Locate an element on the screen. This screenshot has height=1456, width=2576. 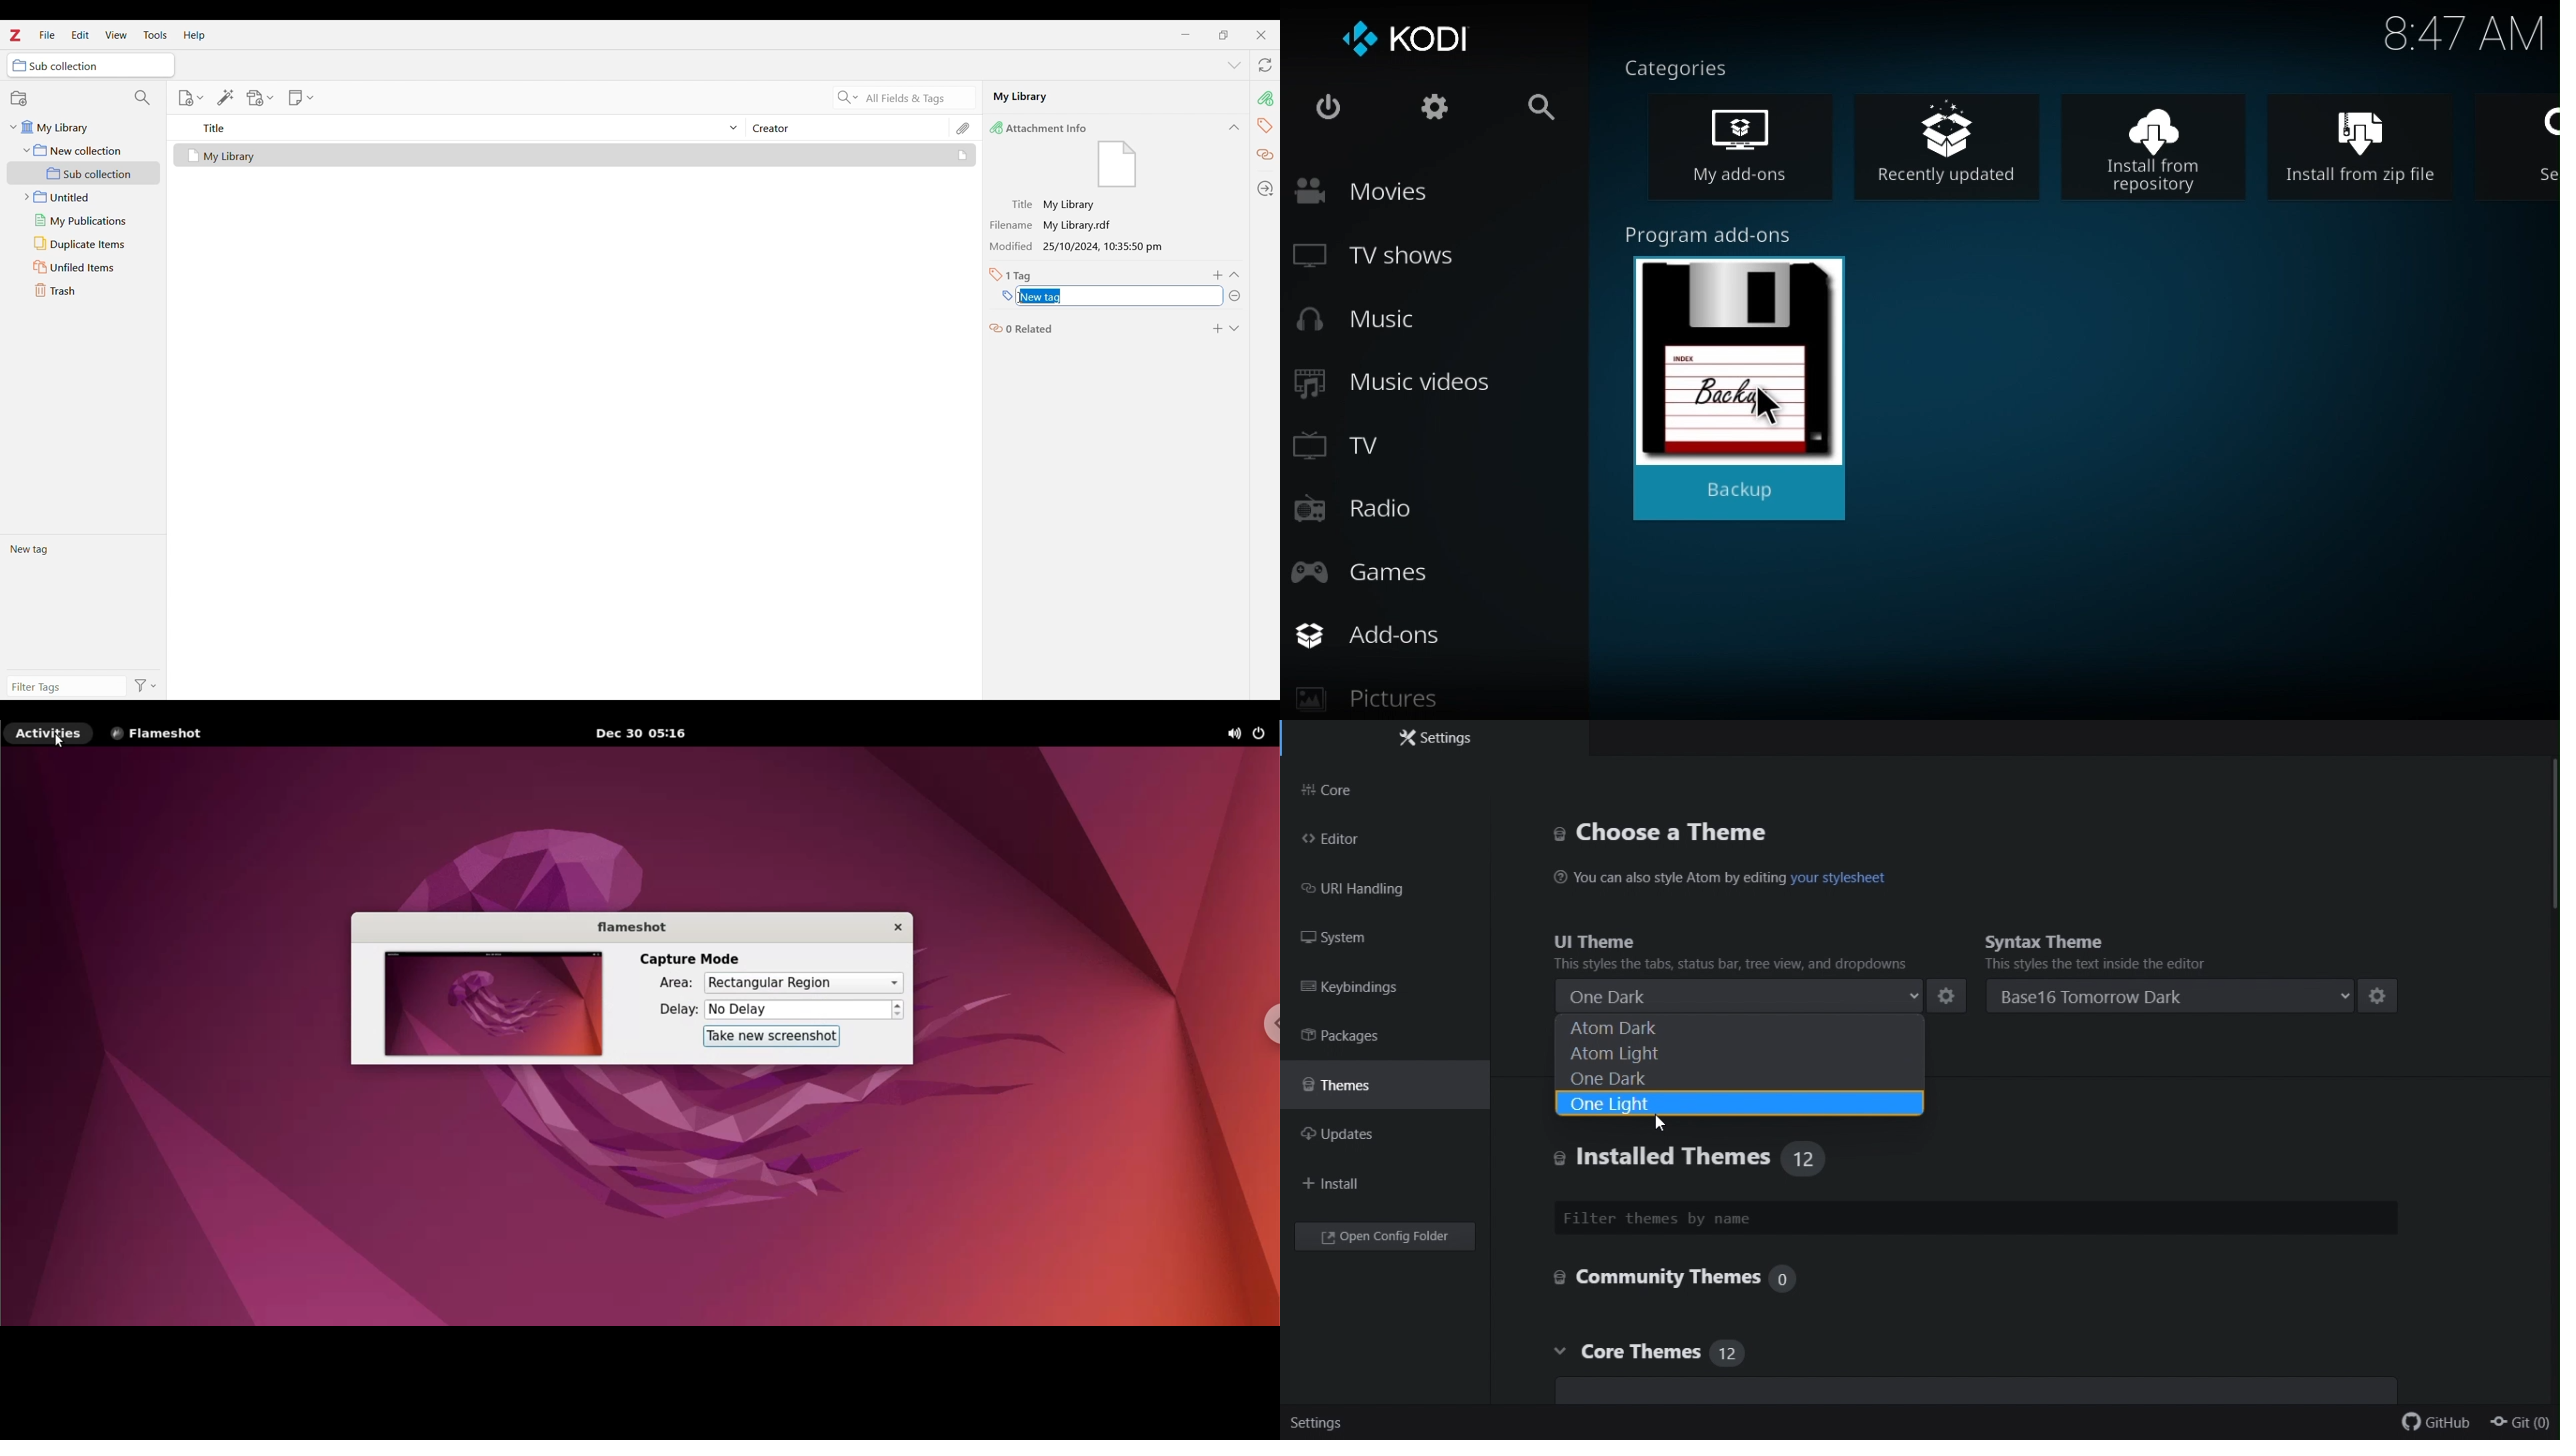
My add- on is located at coordinates (1757, 150).